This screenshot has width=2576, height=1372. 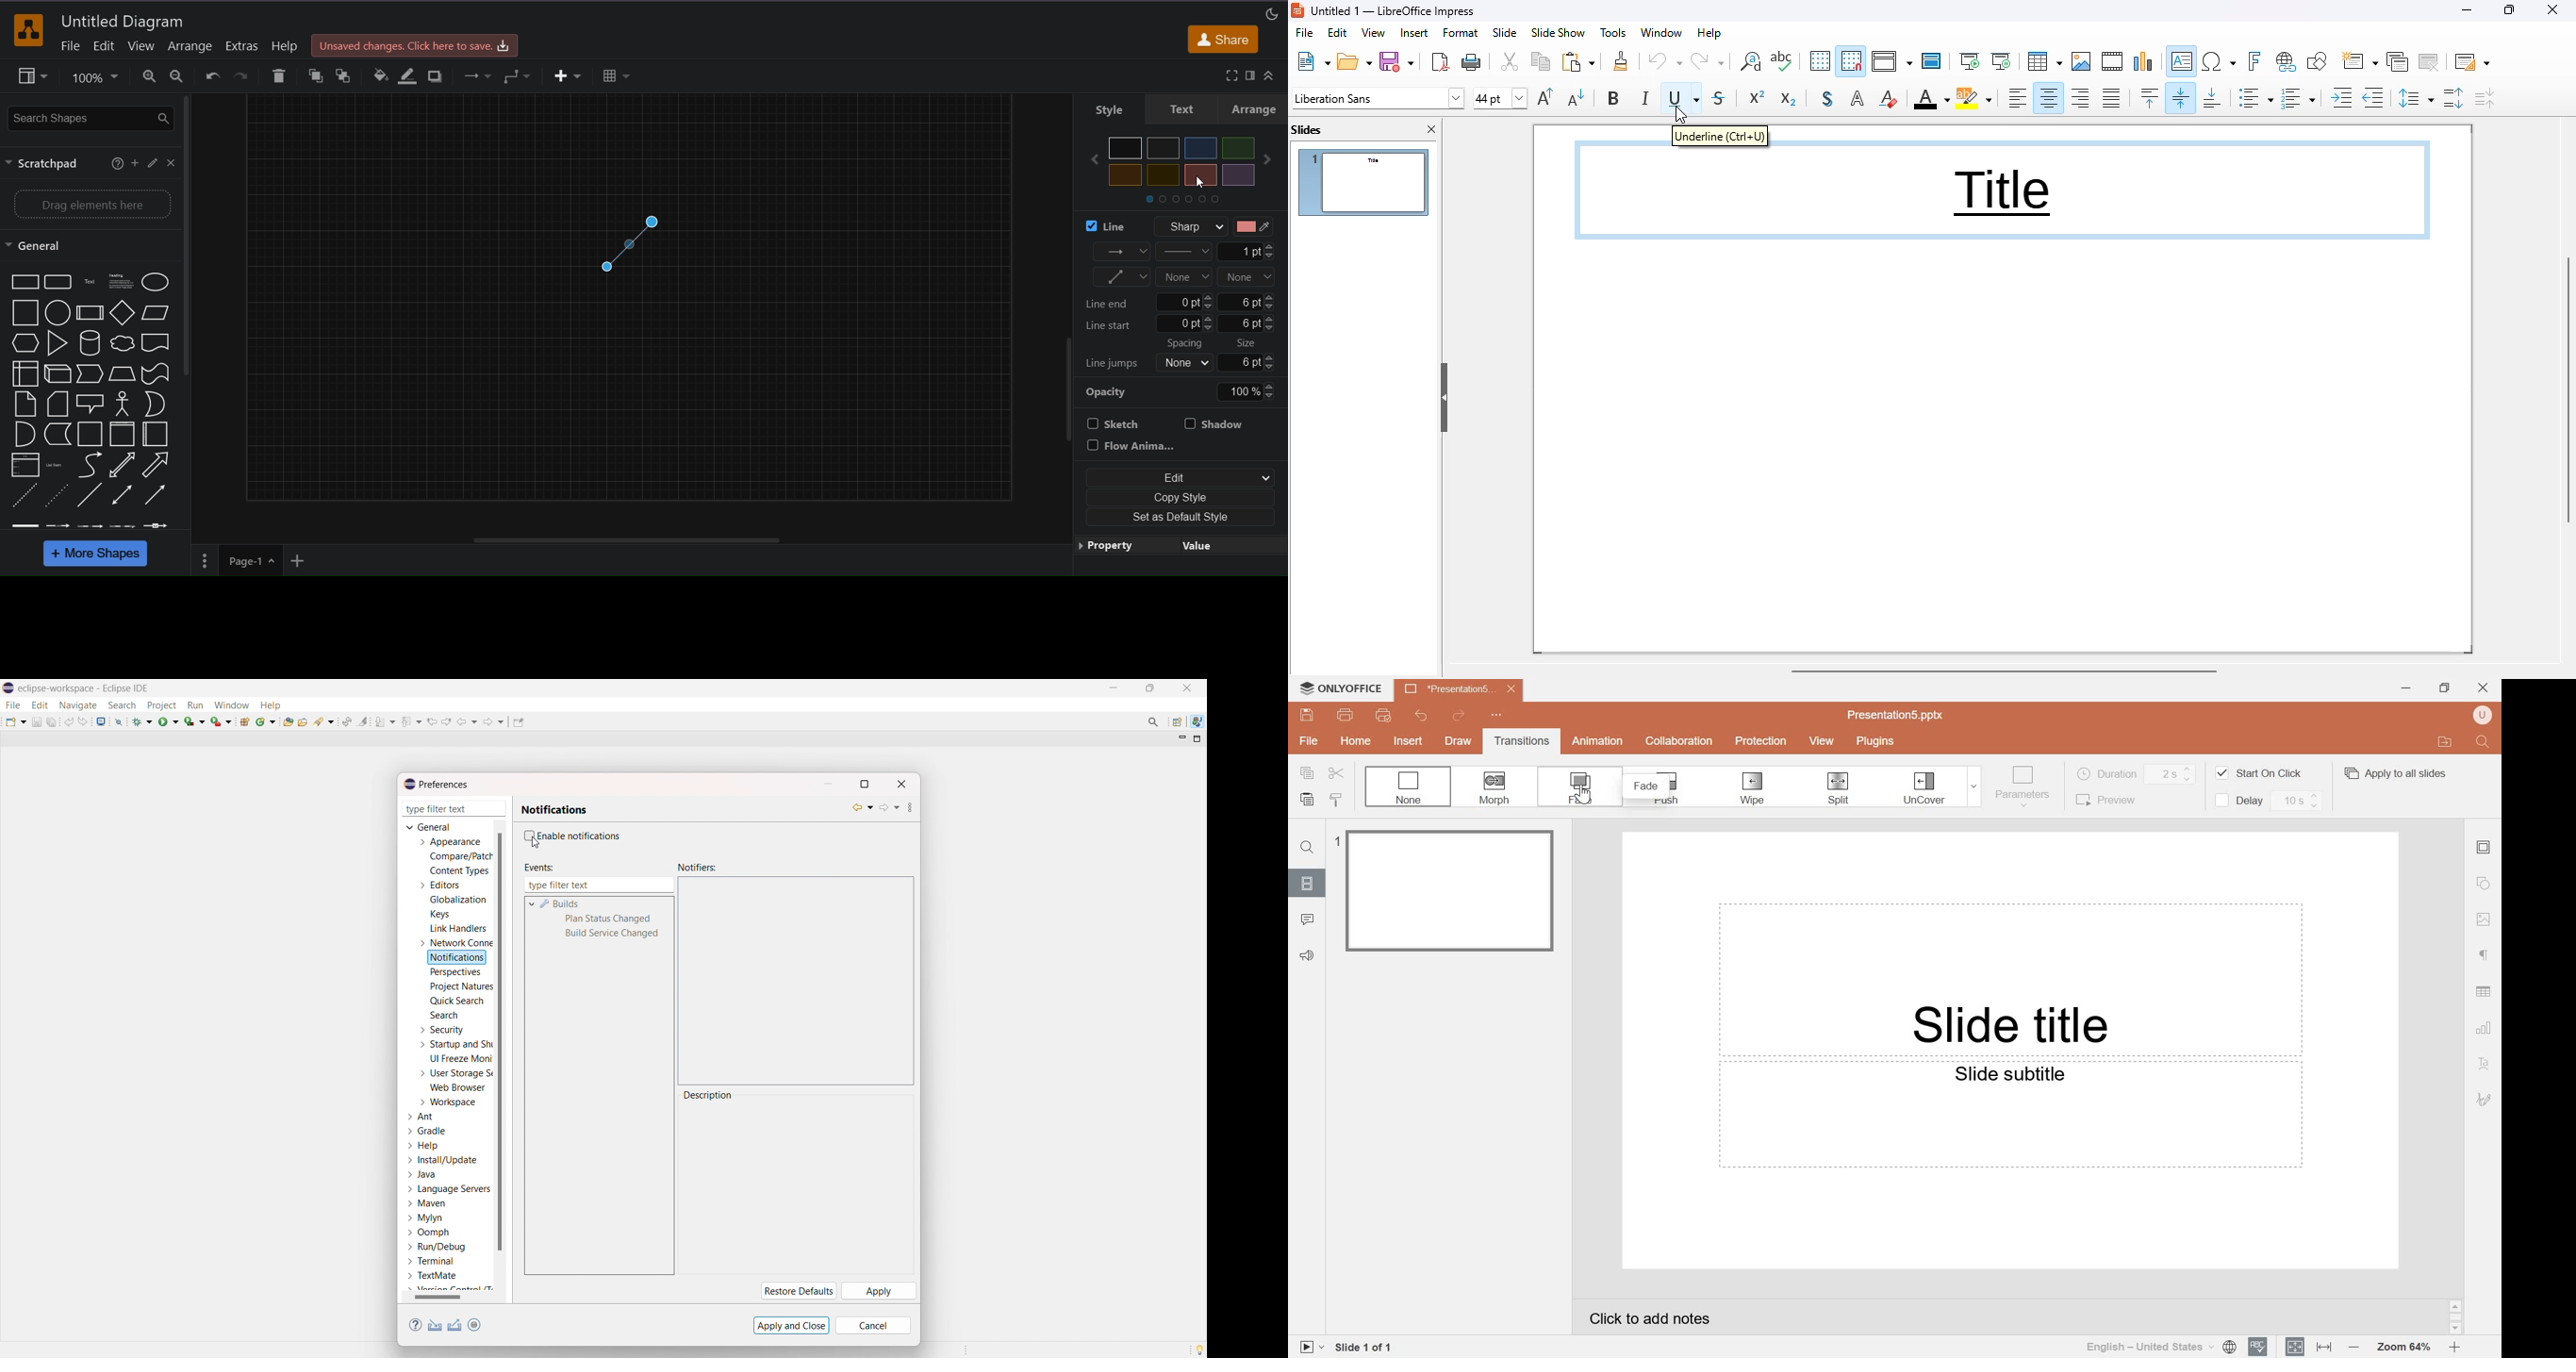 What do you see at coordinates (2258, 773) in the screenshot?
I see `Start On Click` at bounding box center [2258, 773].